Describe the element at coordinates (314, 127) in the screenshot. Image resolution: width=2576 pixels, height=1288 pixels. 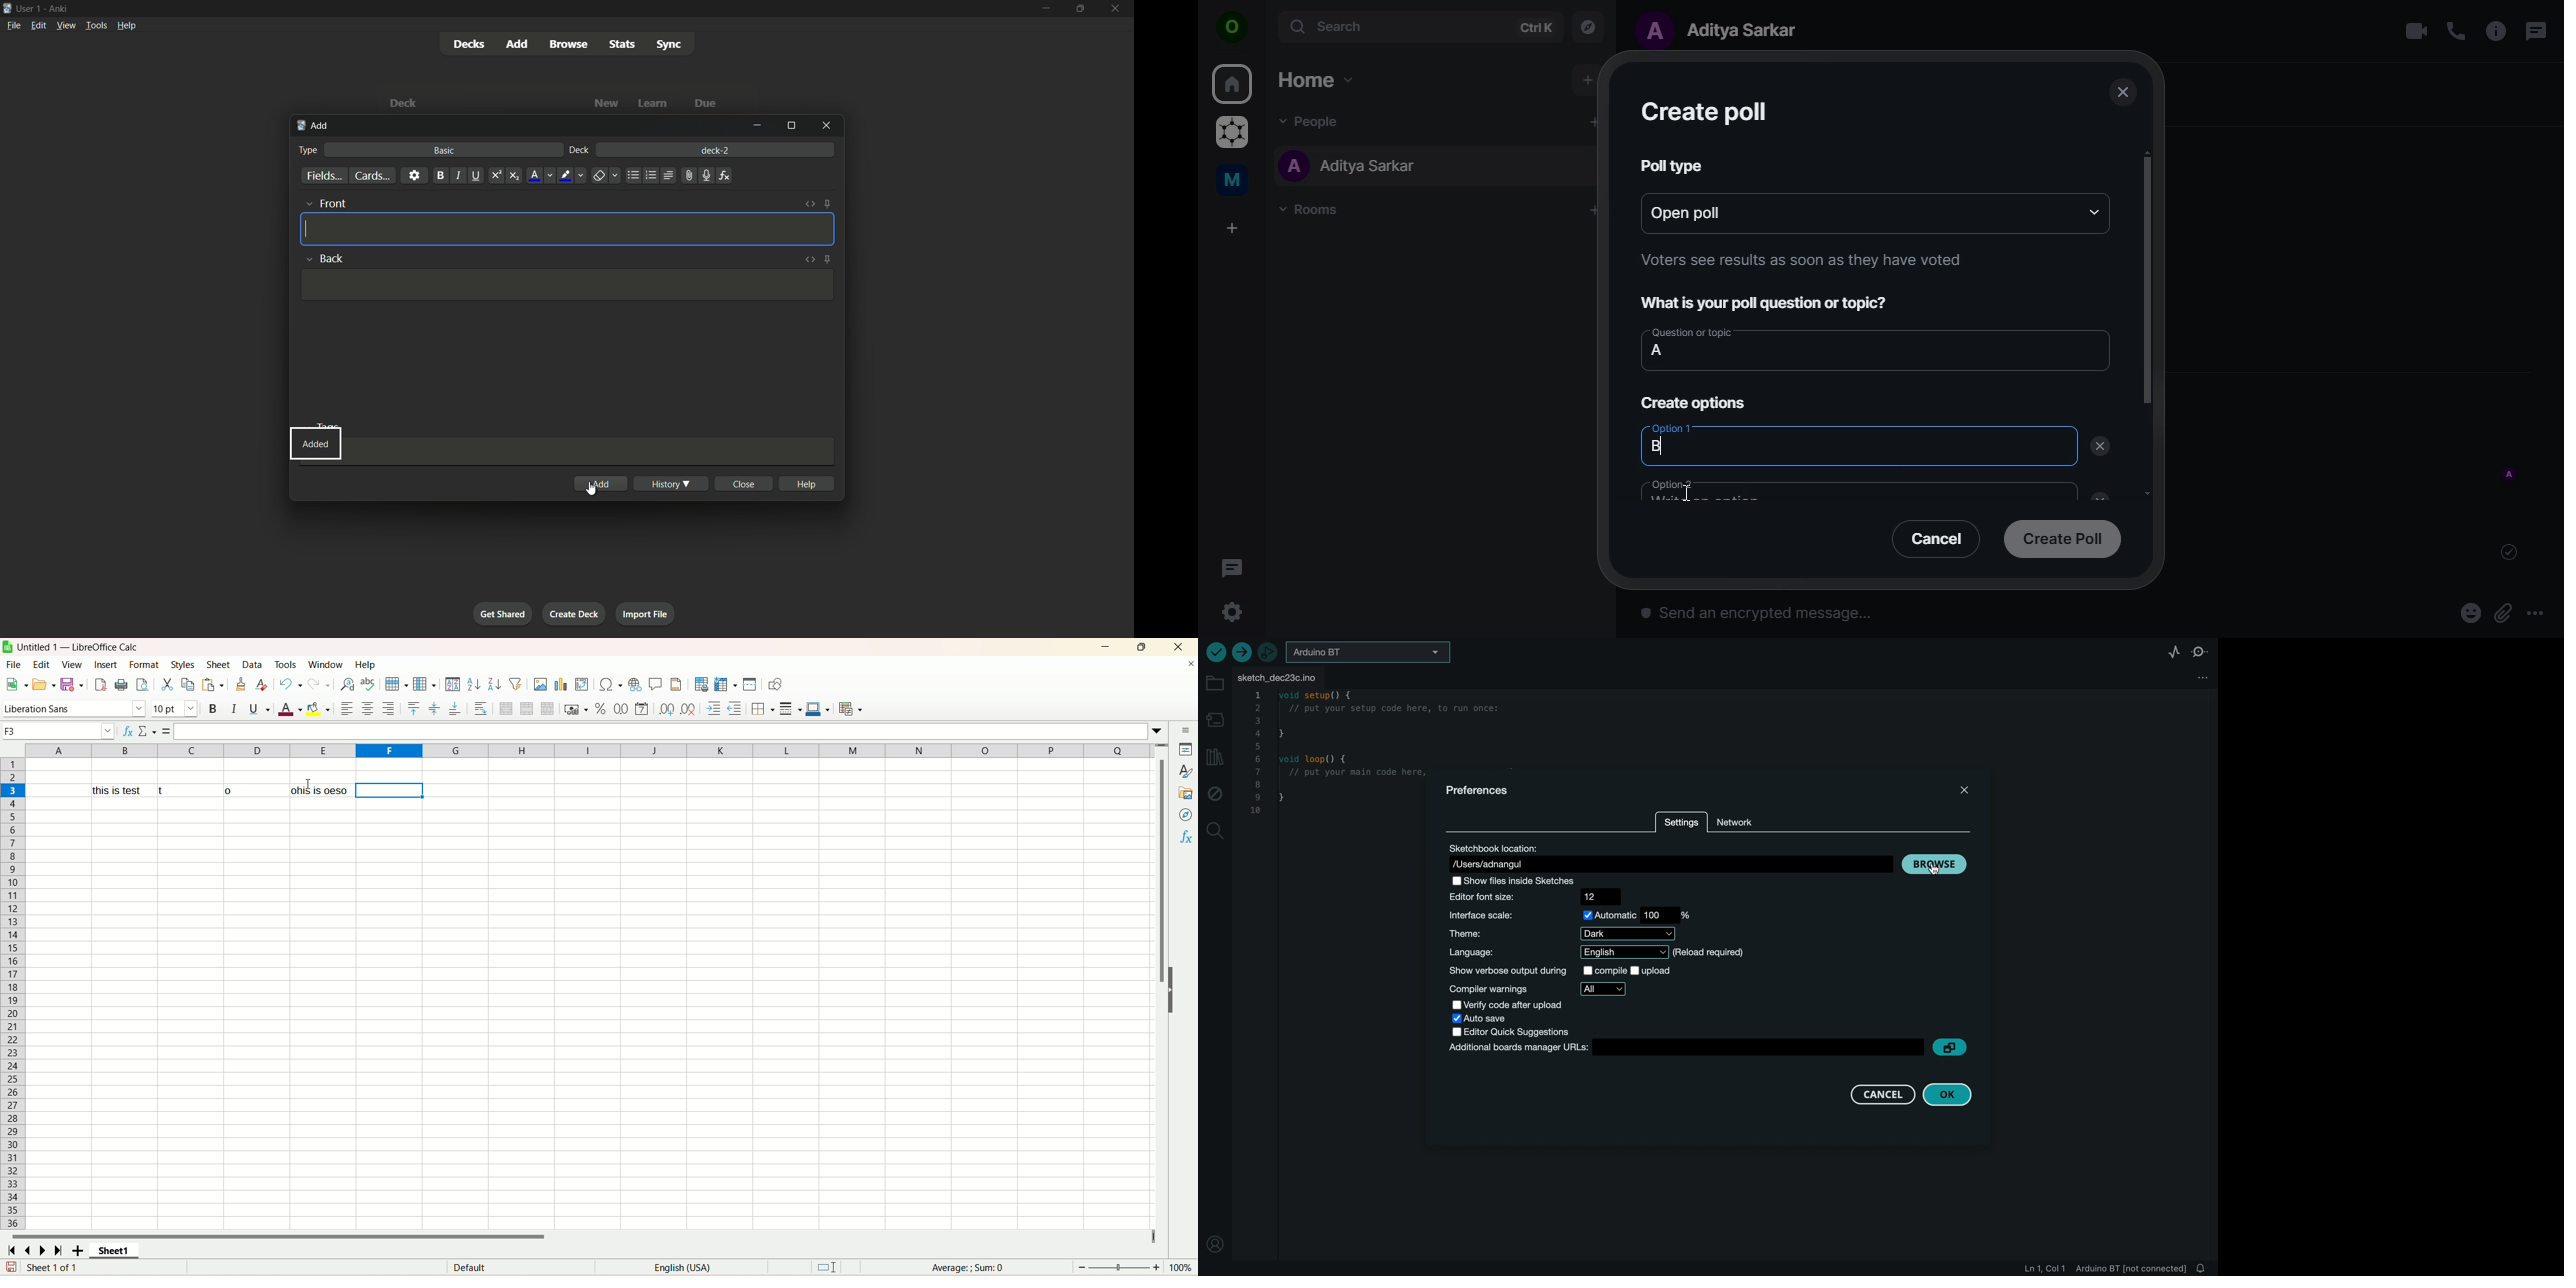
I see `add` at that location.